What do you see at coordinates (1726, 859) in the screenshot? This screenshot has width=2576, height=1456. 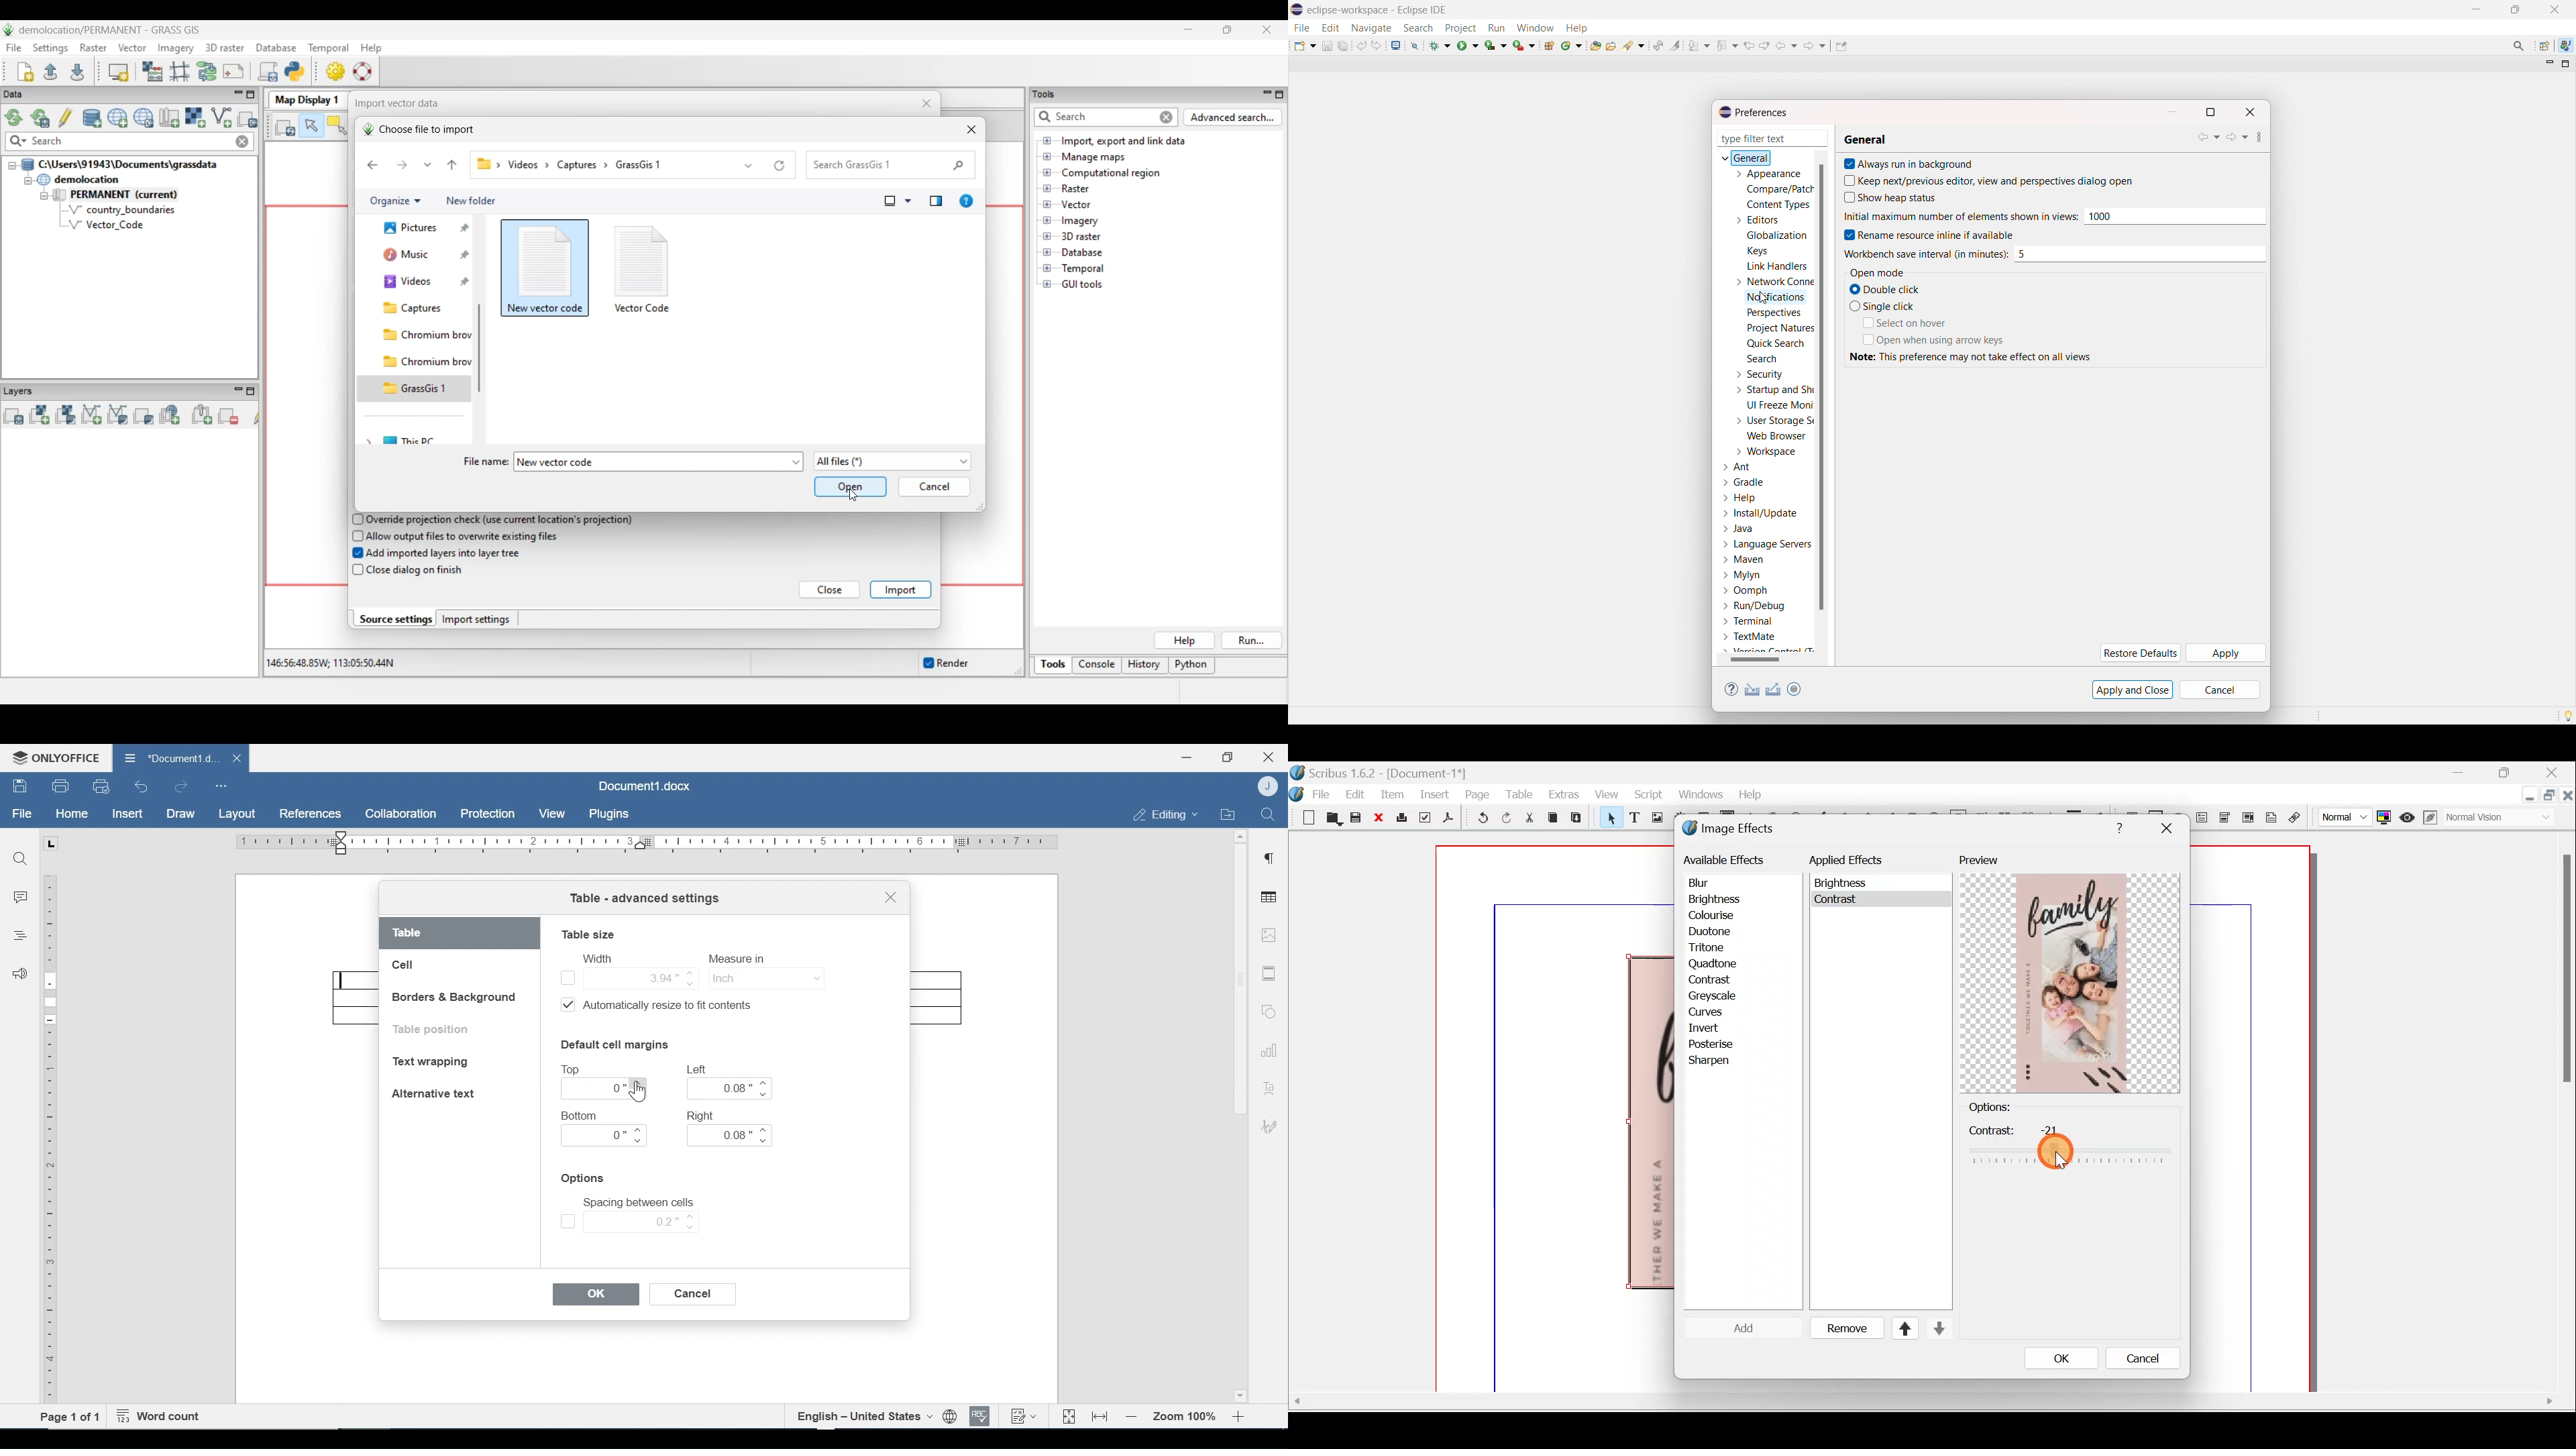 I see `Available effects` at bounding box center [1726, 859].